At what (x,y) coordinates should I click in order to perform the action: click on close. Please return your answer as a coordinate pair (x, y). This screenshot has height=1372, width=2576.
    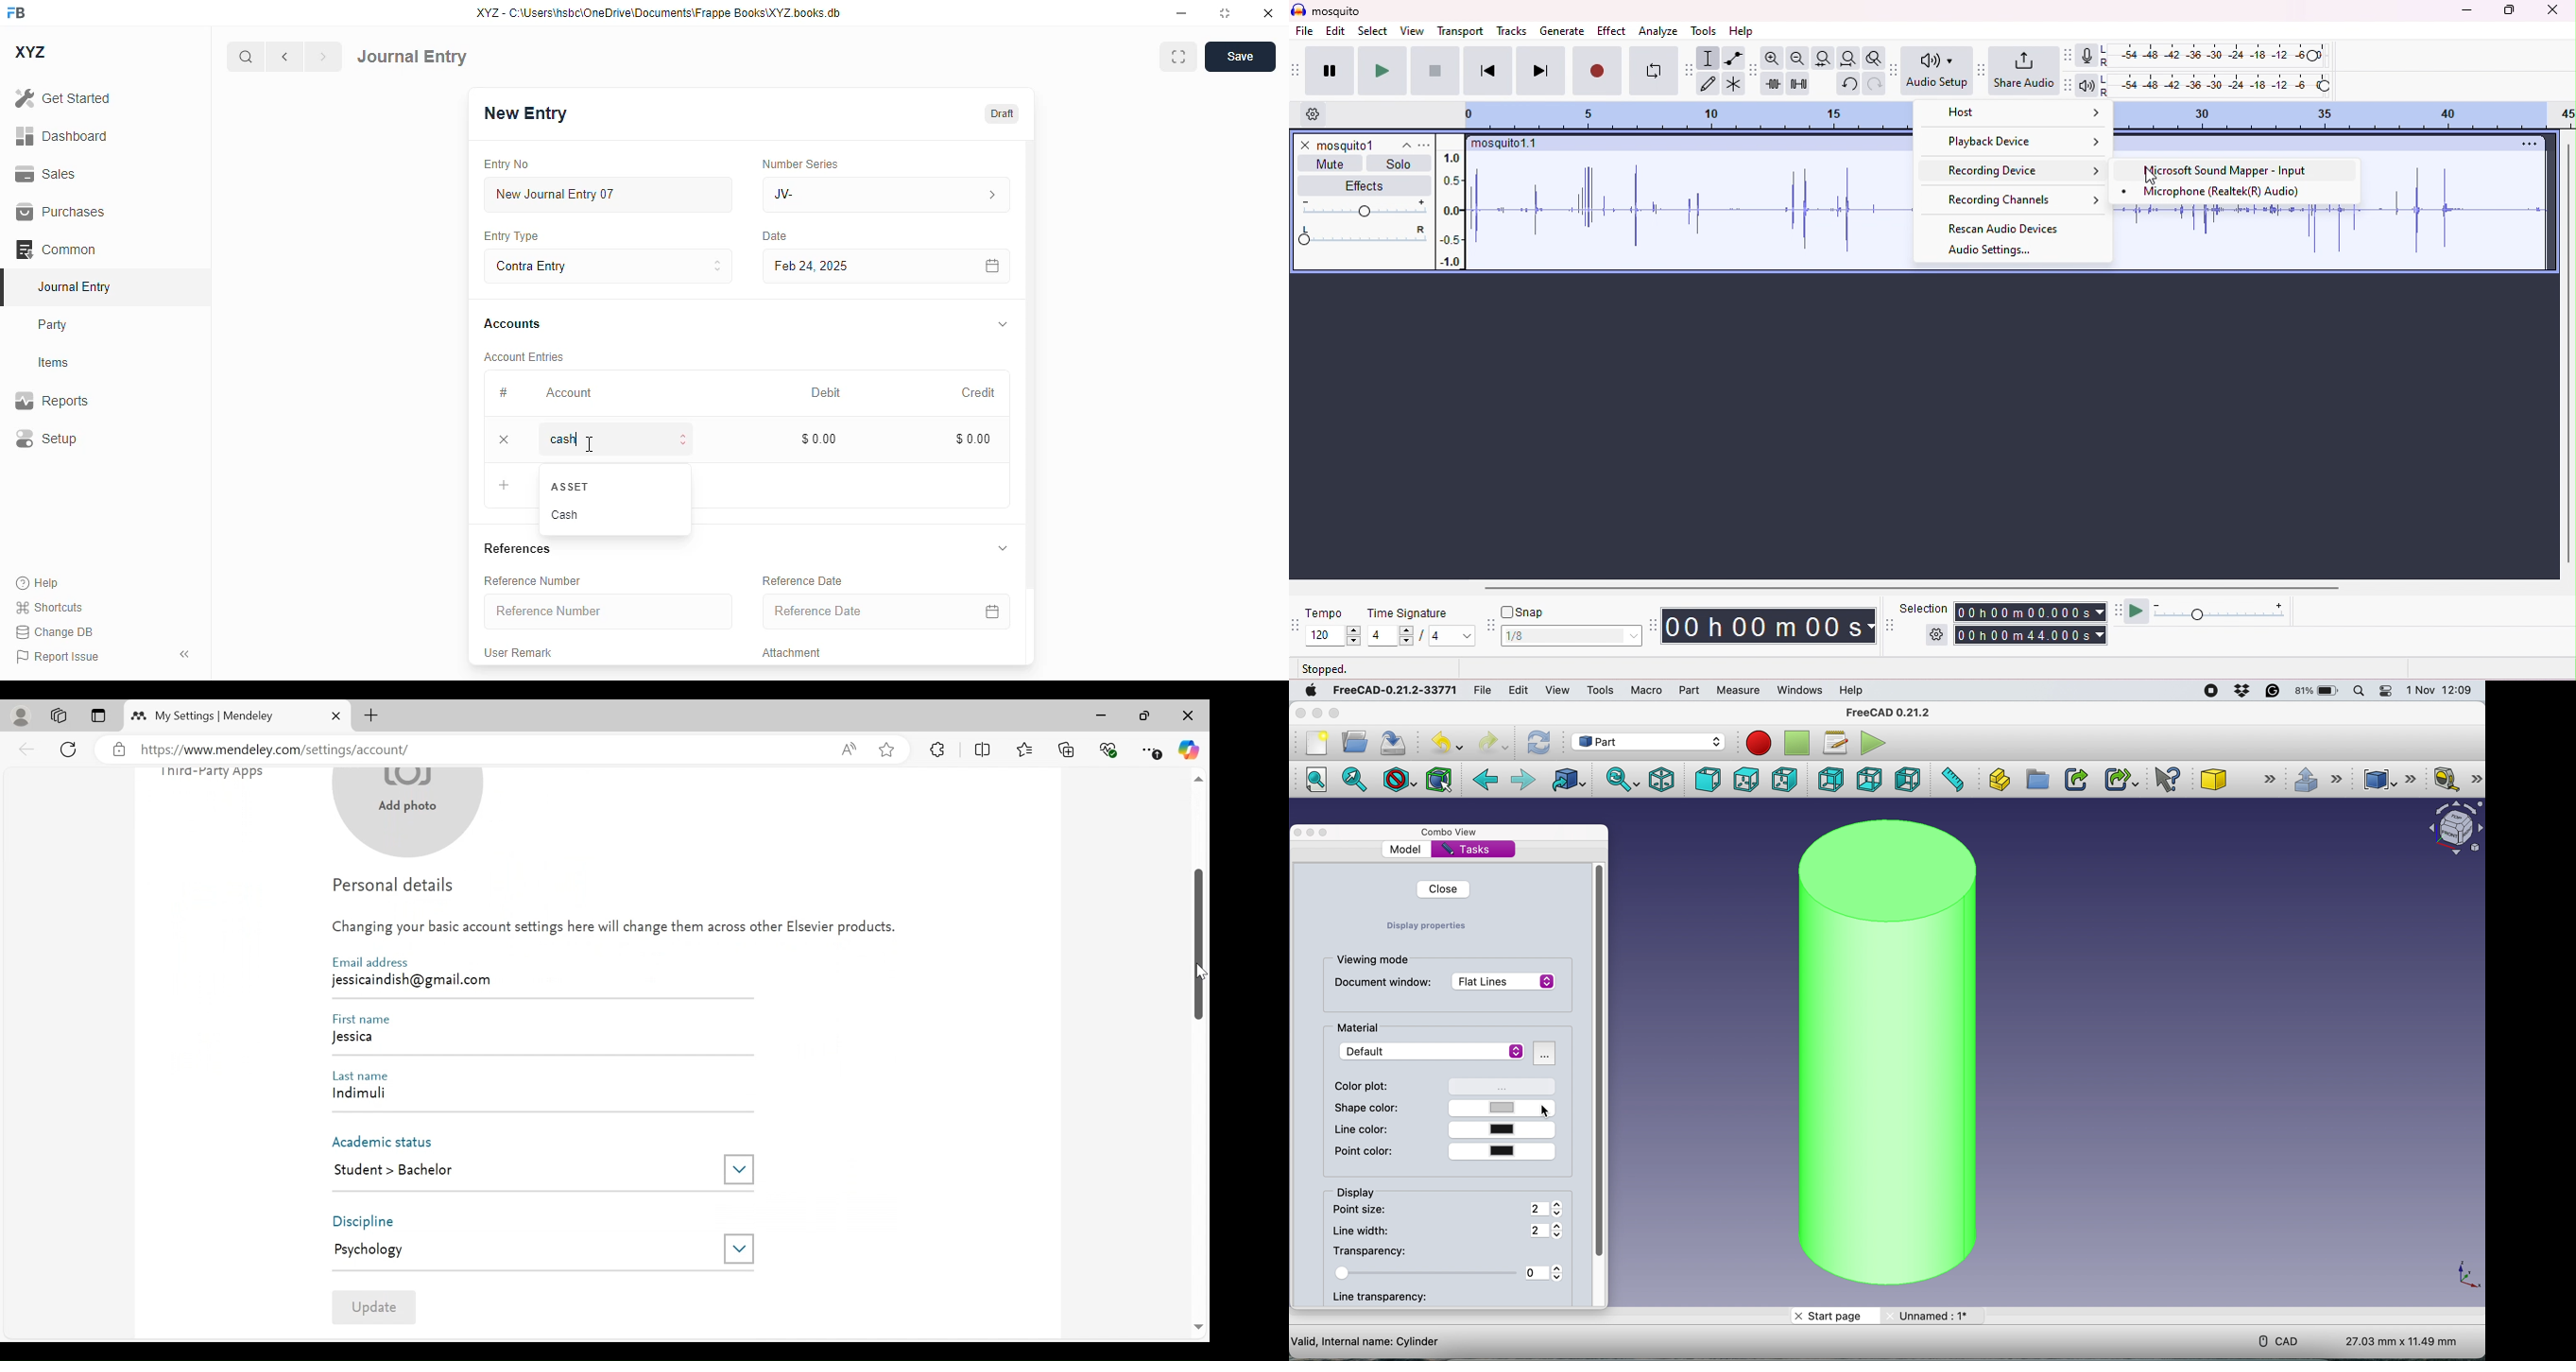
    Looking at the image, I should click on (1301, 712).